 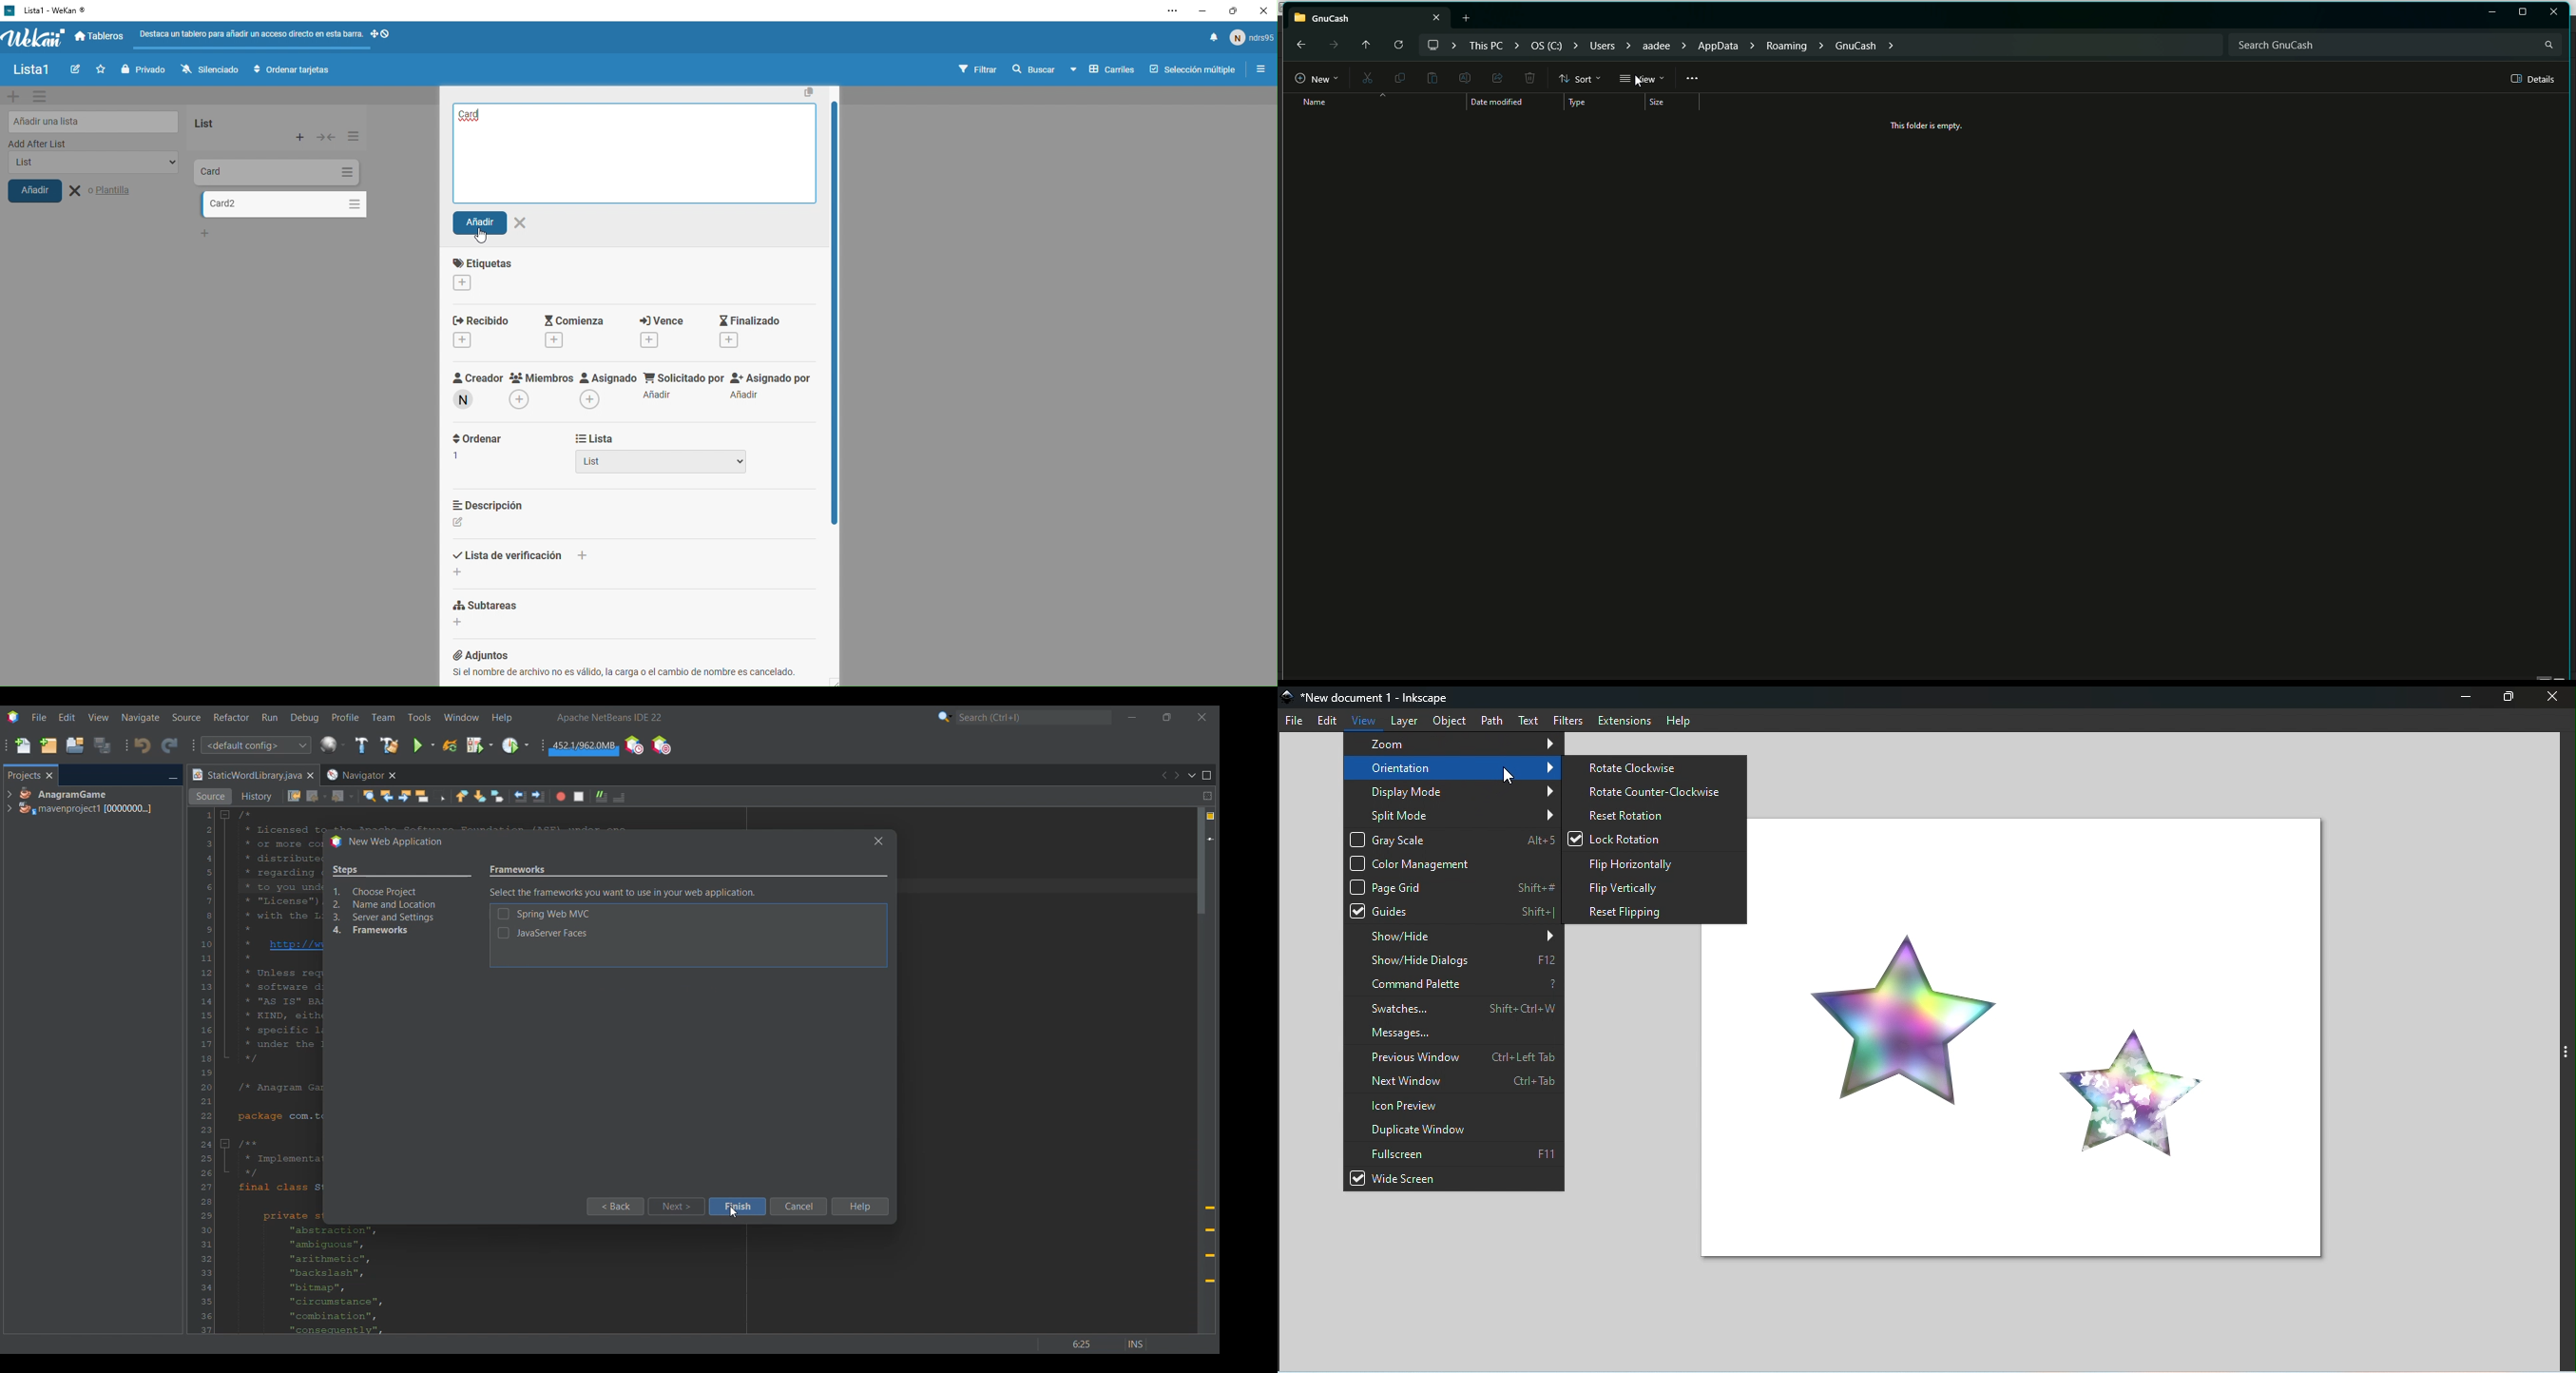 I want to click on tableros, so click(x=102, y=37).